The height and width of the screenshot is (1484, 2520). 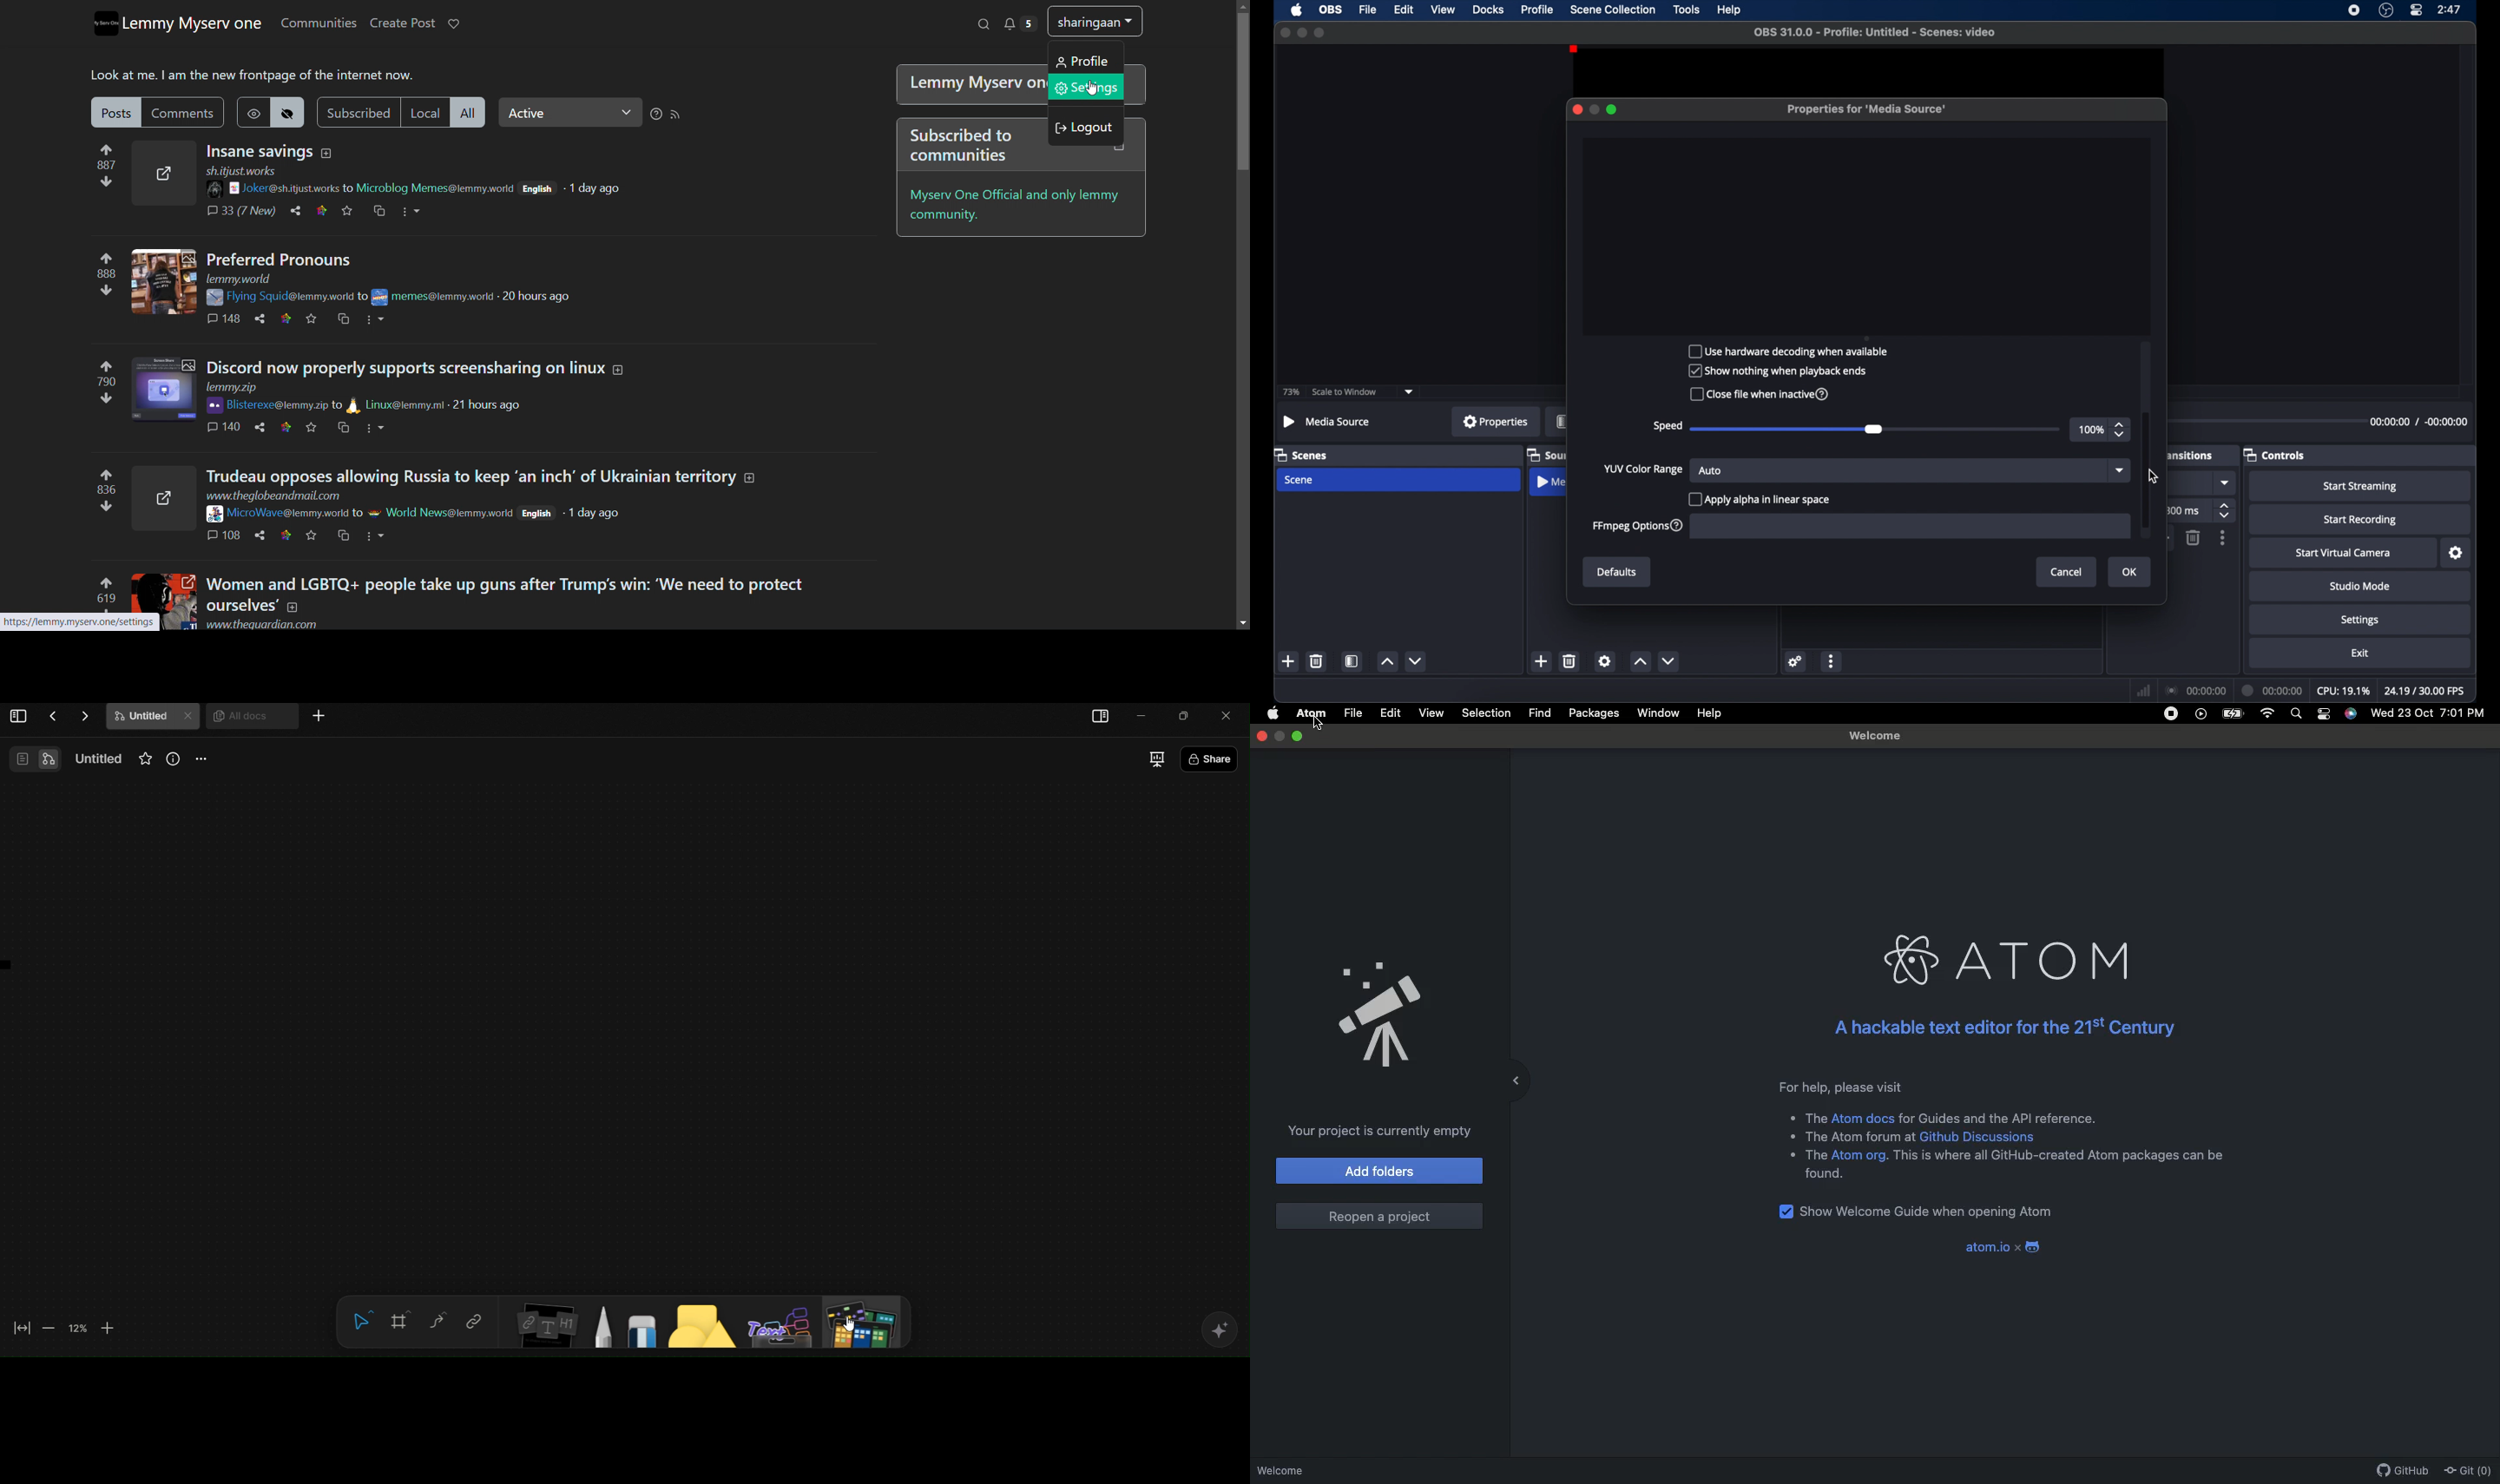 What do you see at coordinates (2465, 1469) in the screenshot?
I see `Git(0)` at bounding box center [2465, 1469].